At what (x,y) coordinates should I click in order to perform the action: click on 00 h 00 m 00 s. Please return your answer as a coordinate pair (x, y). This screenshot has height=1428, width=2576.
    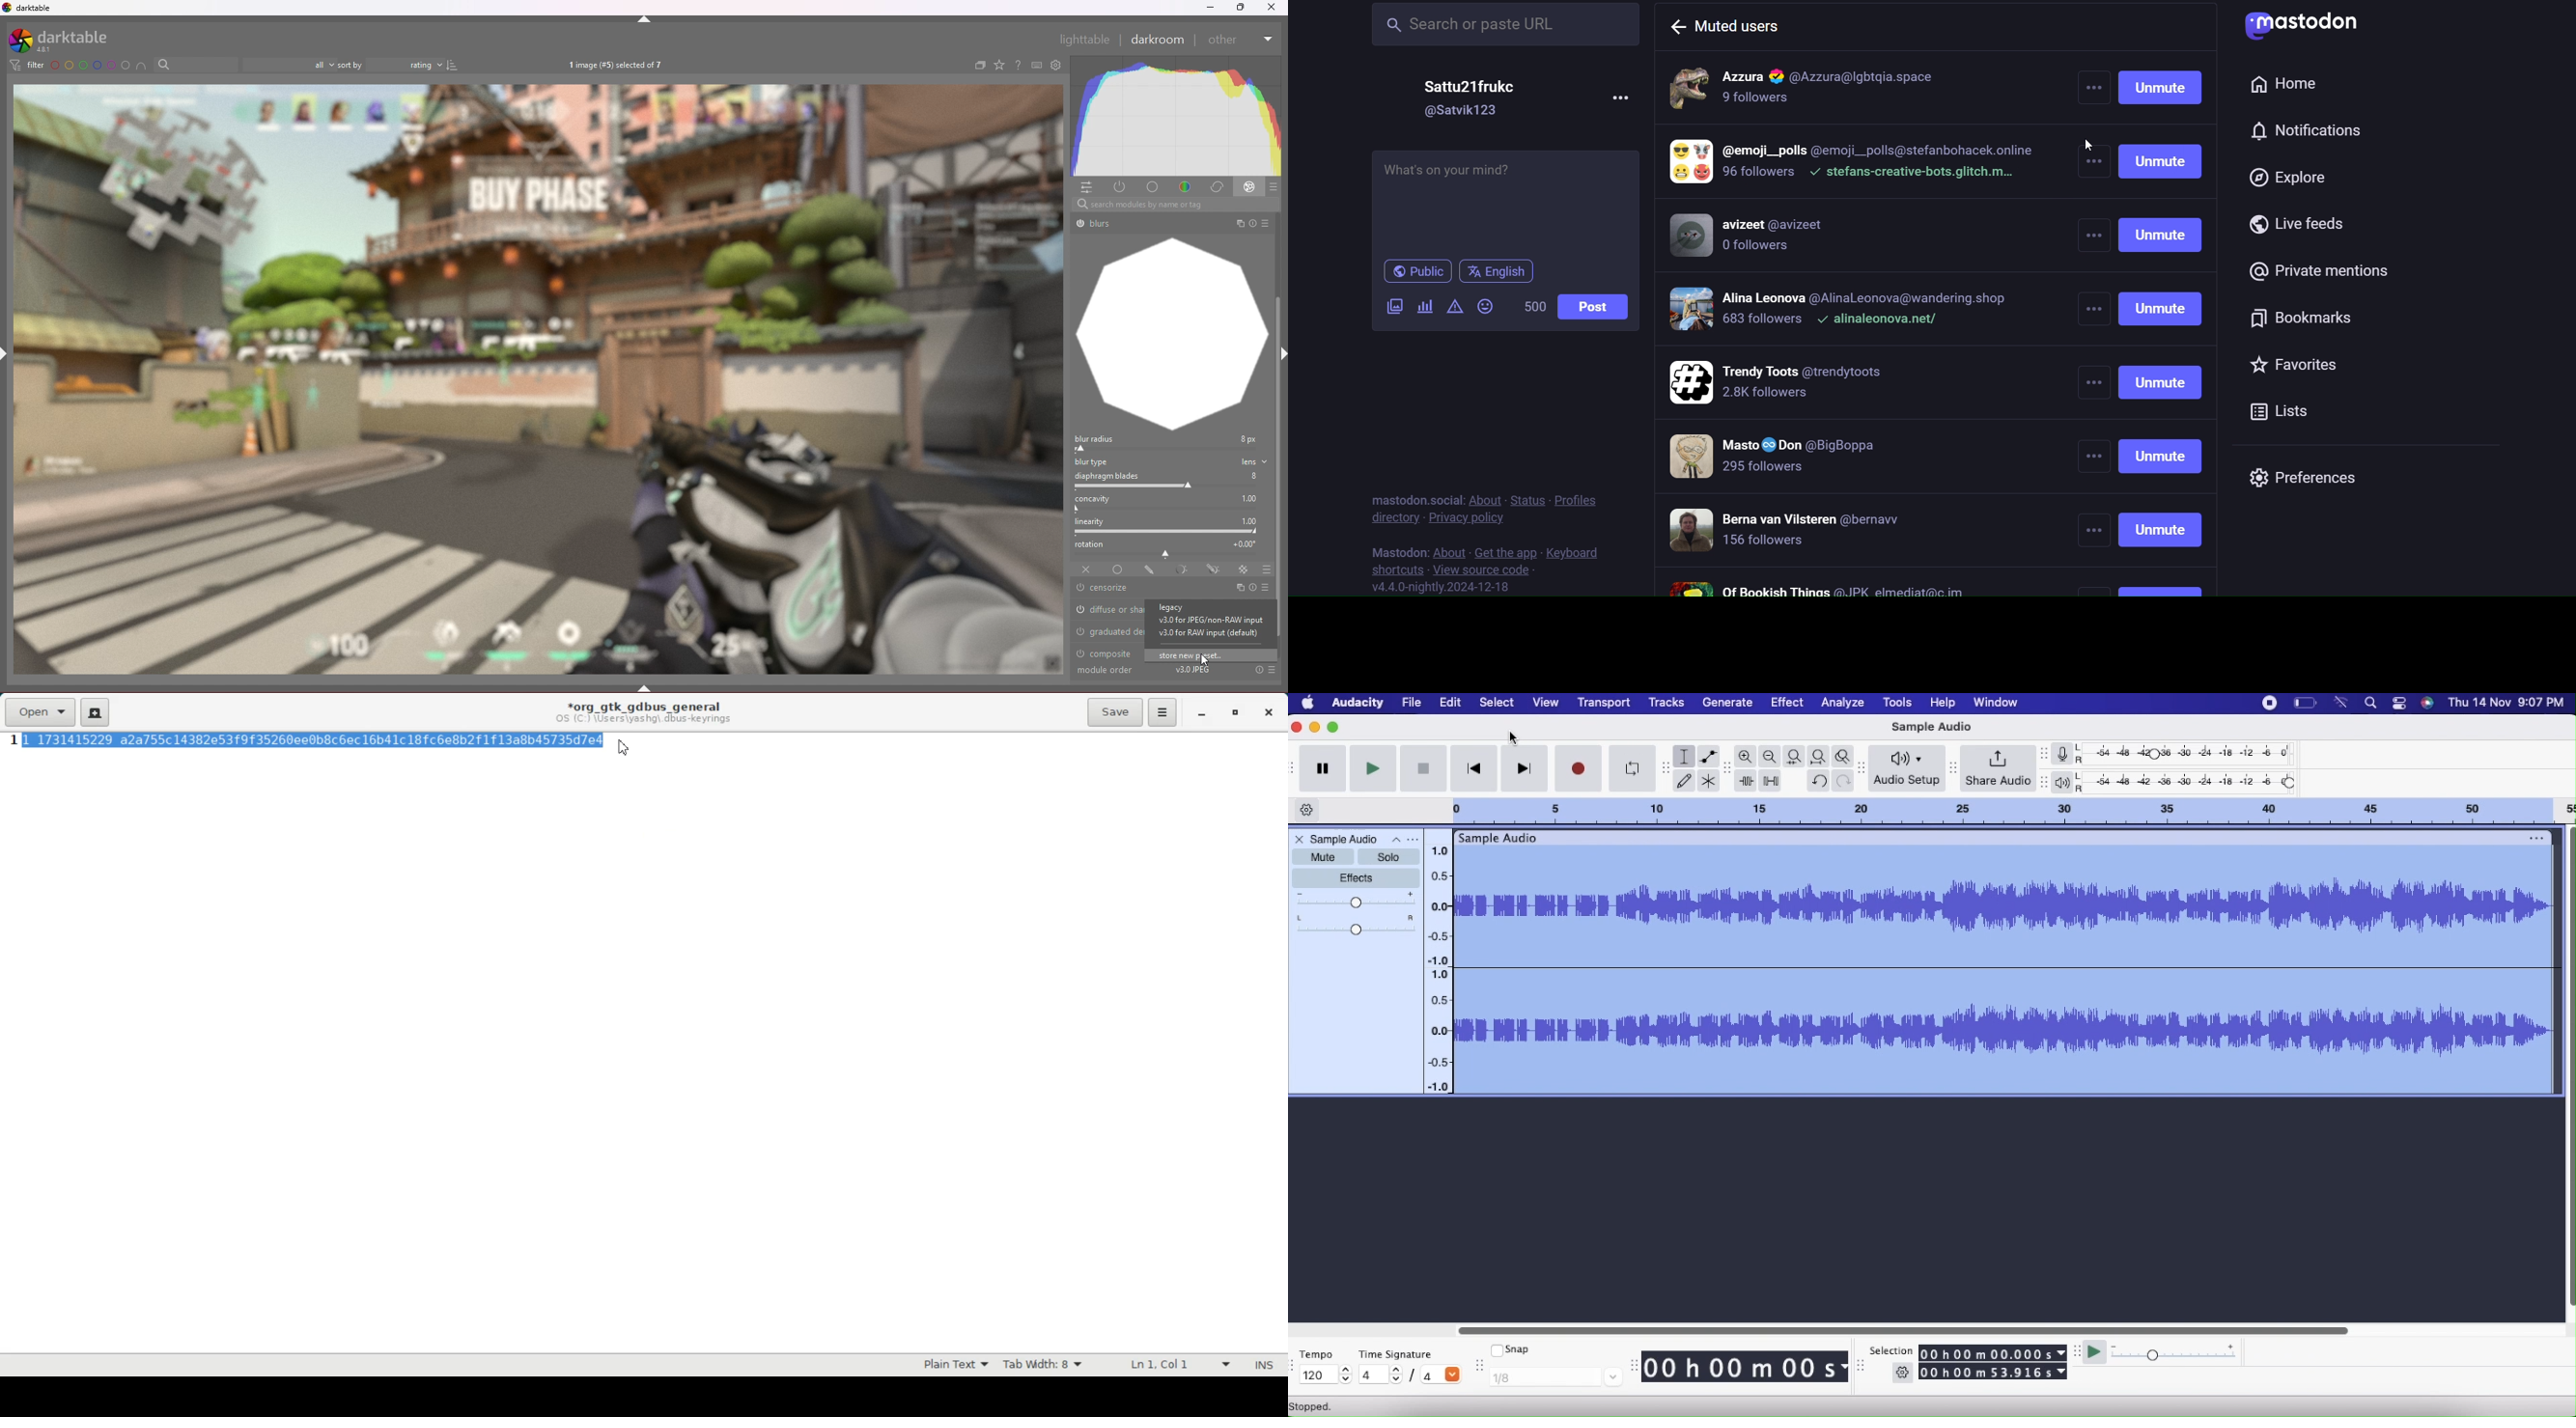
    Looking at the image, I should click on (1745, 1365).